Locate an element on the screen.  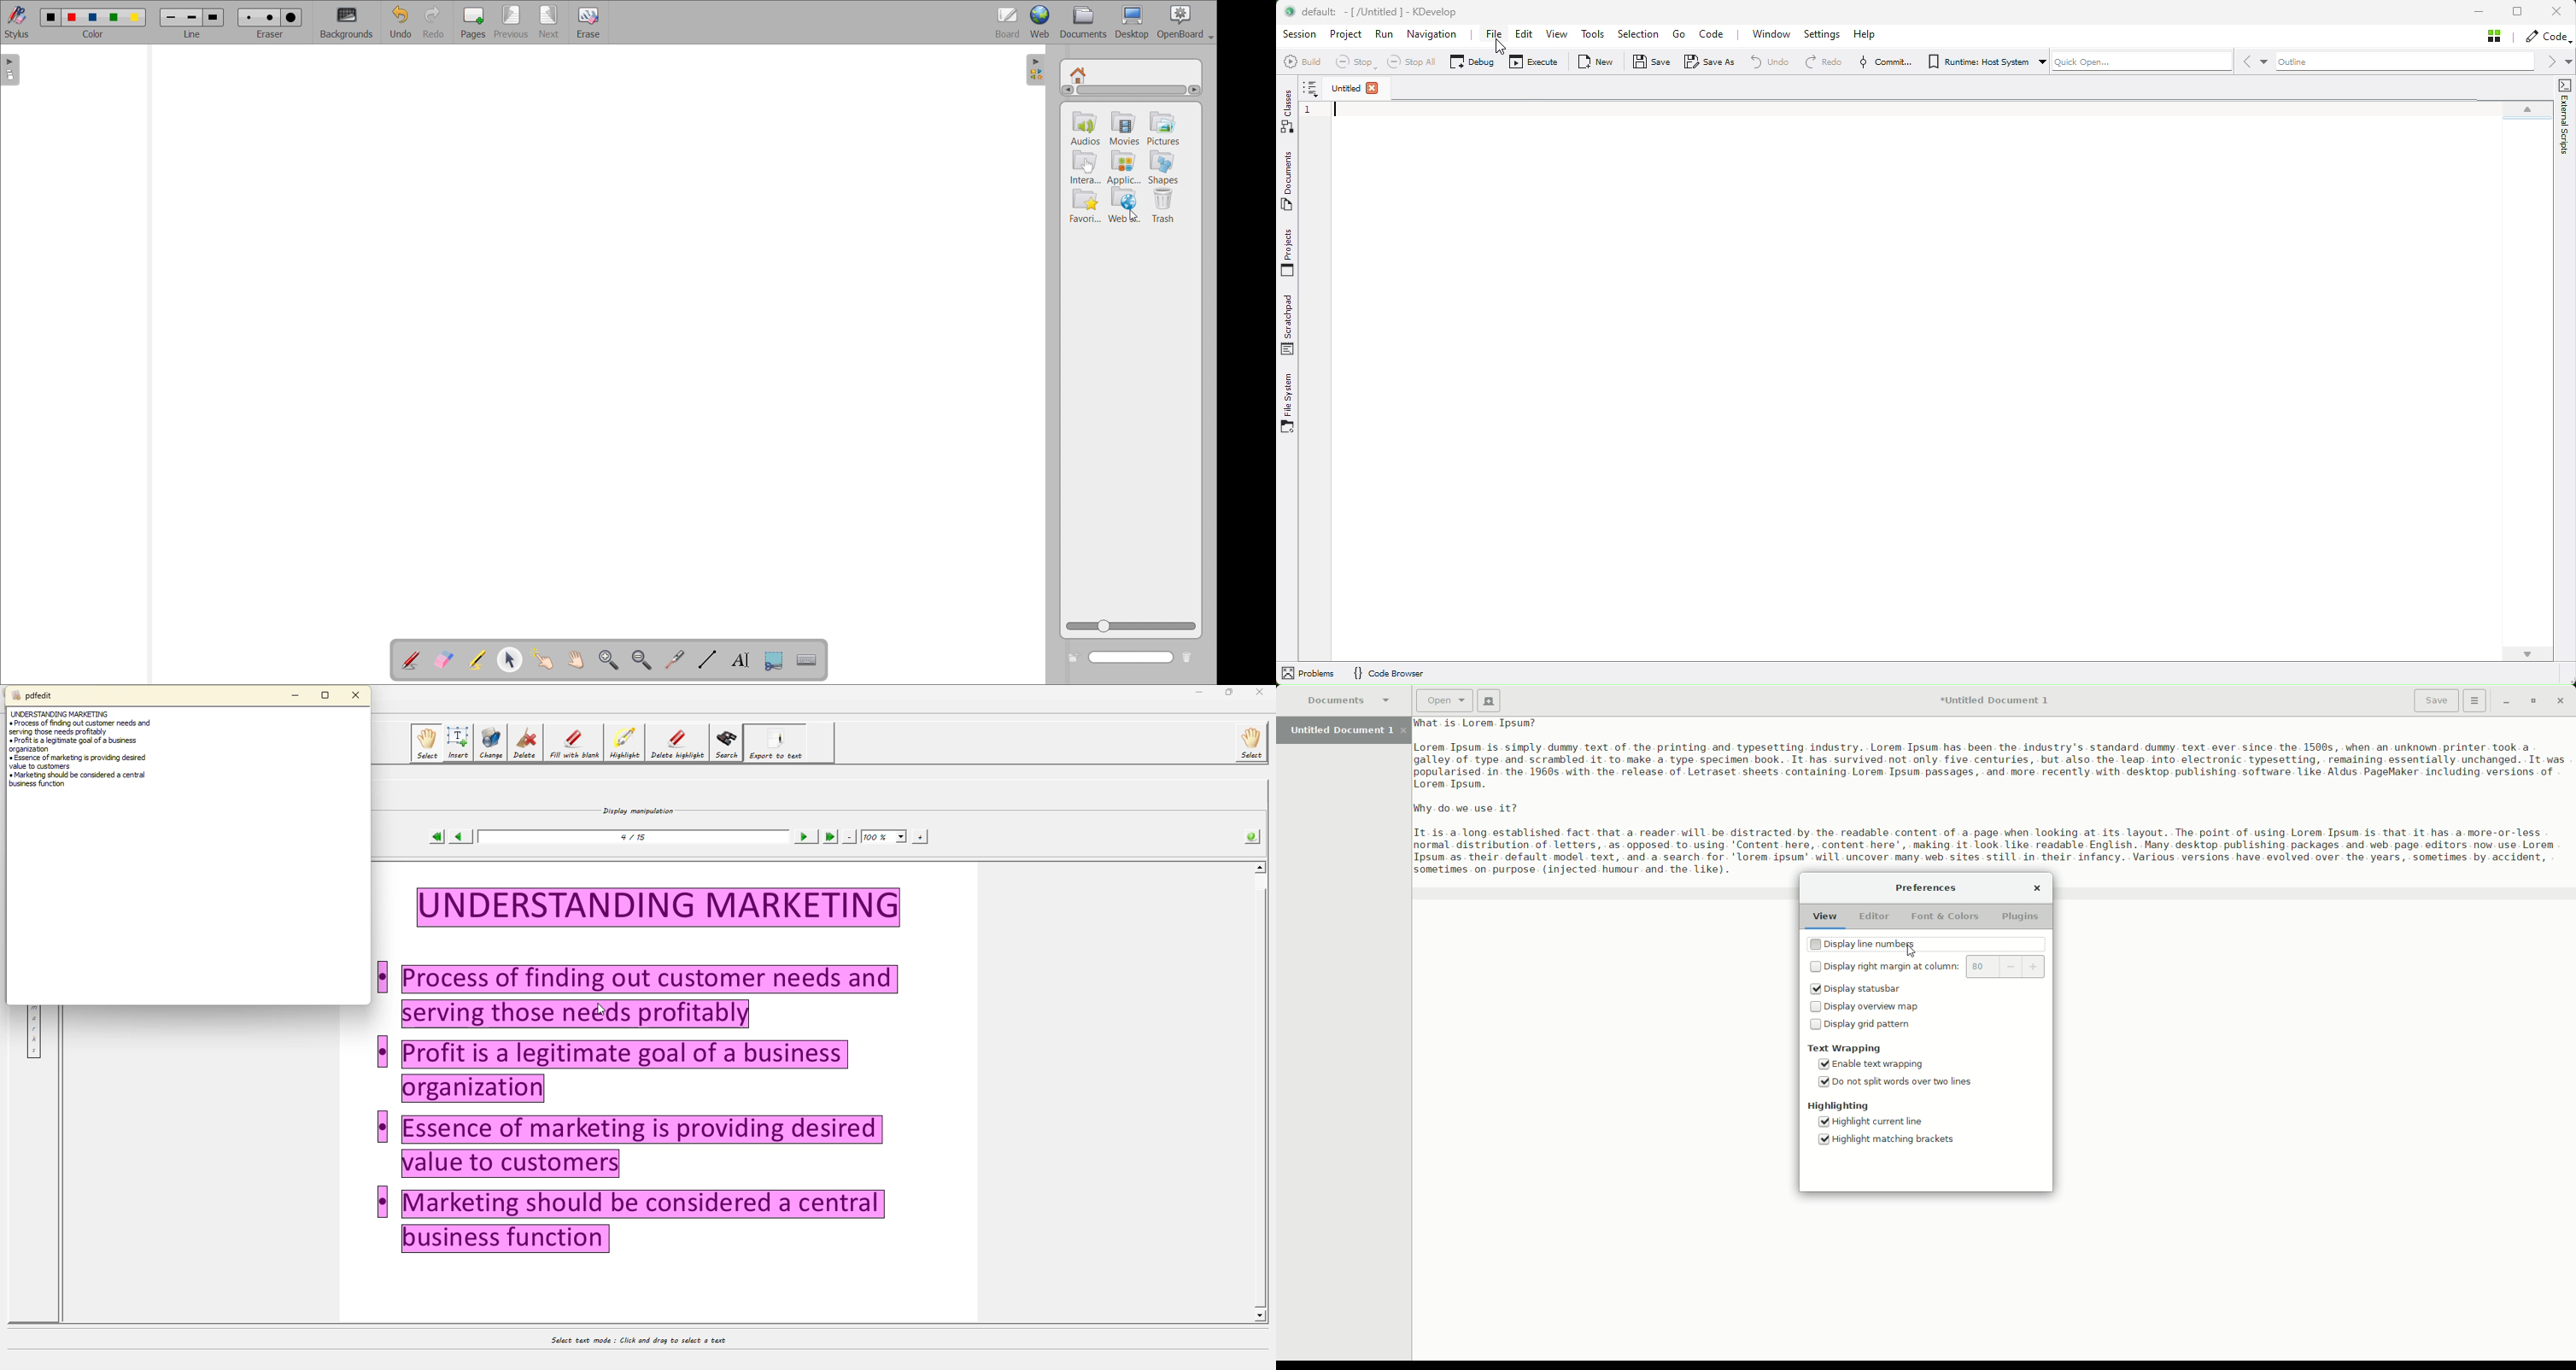
Enable text wrapping is located at coordinates (1885, 1066).